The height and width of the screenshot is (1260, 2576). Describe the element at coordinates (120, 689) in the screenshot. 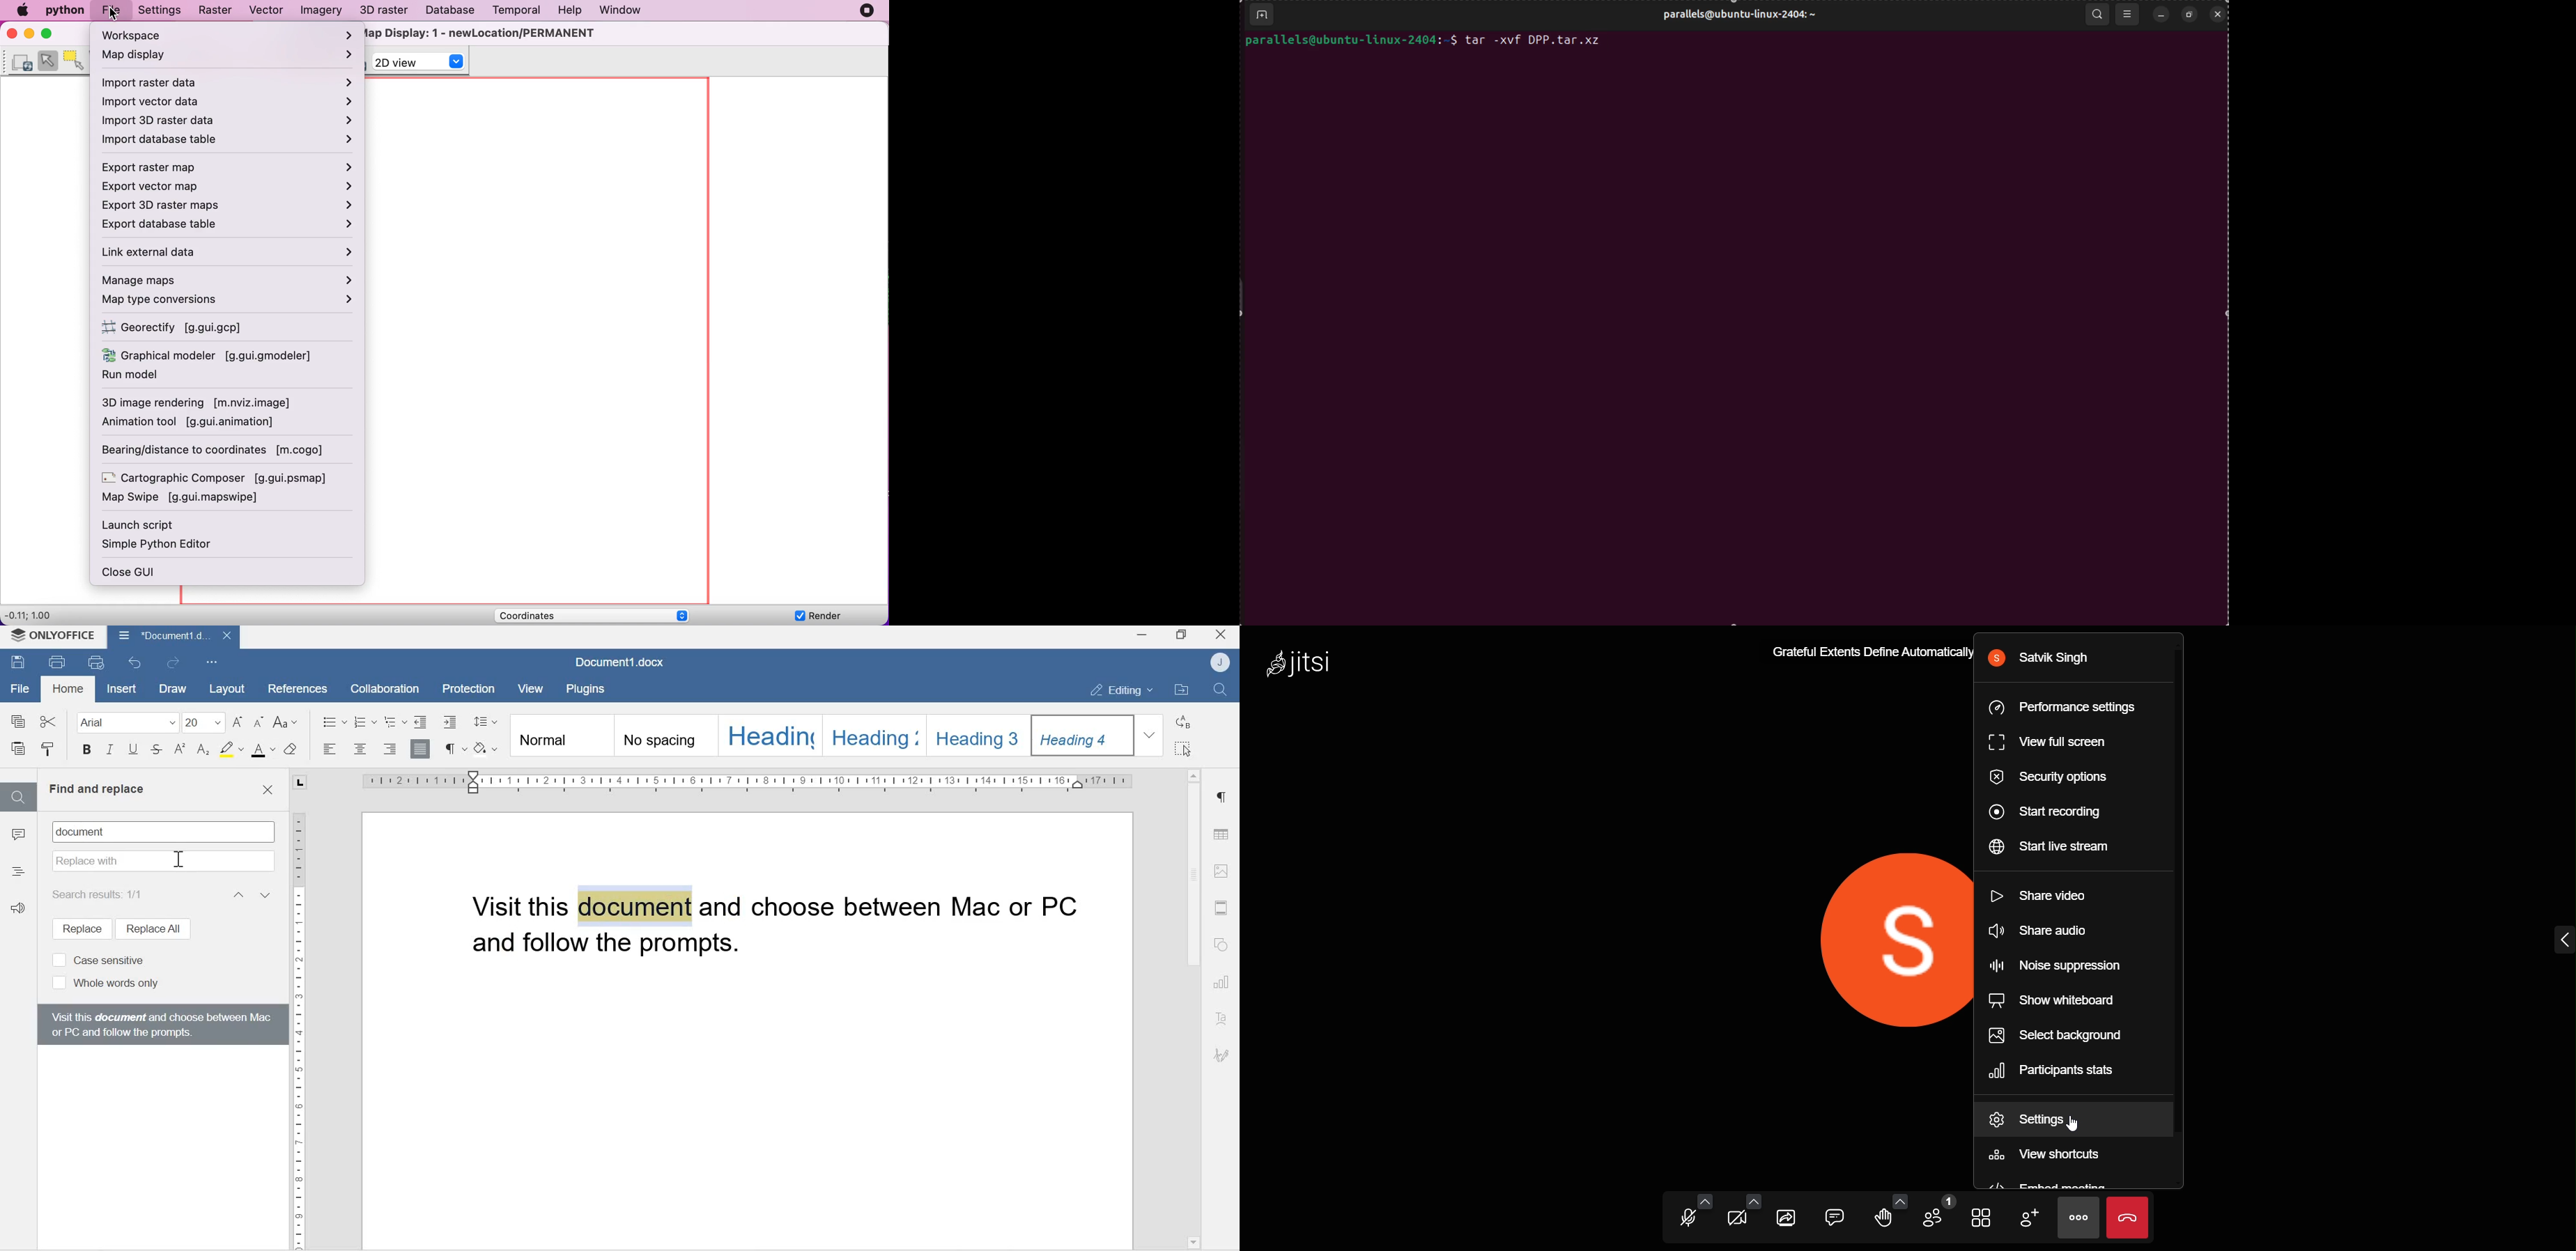

I see `Insert` at that location.